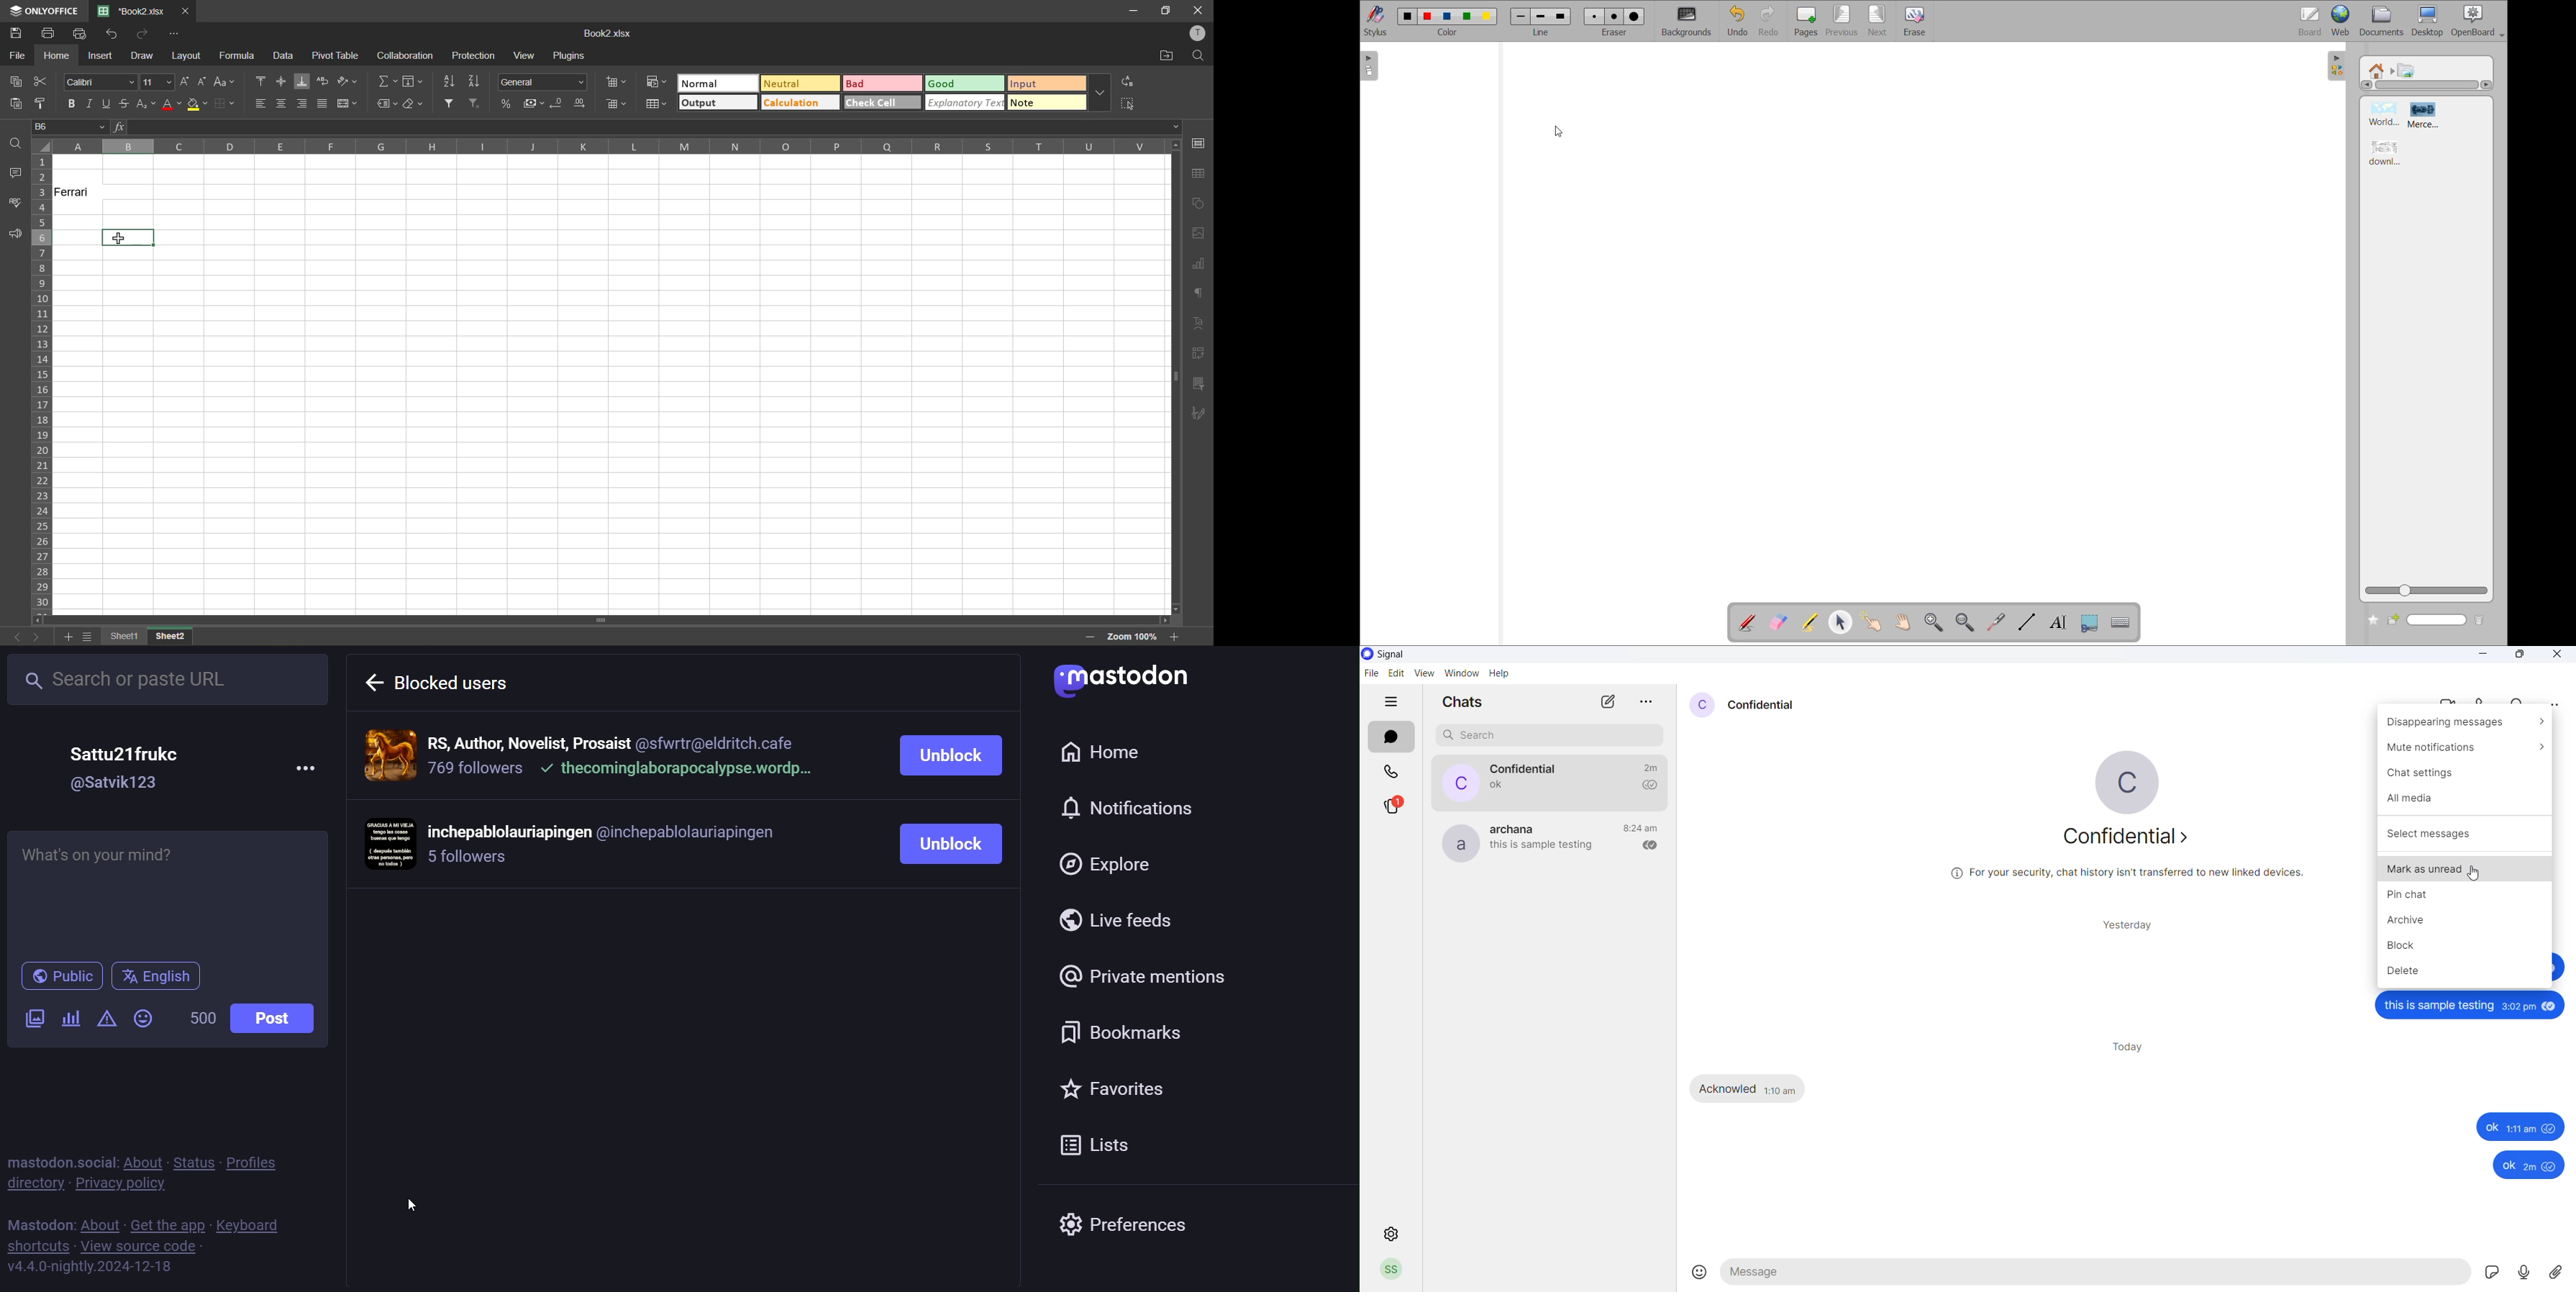  I want to click on privacy policy, so click(132, 1185).